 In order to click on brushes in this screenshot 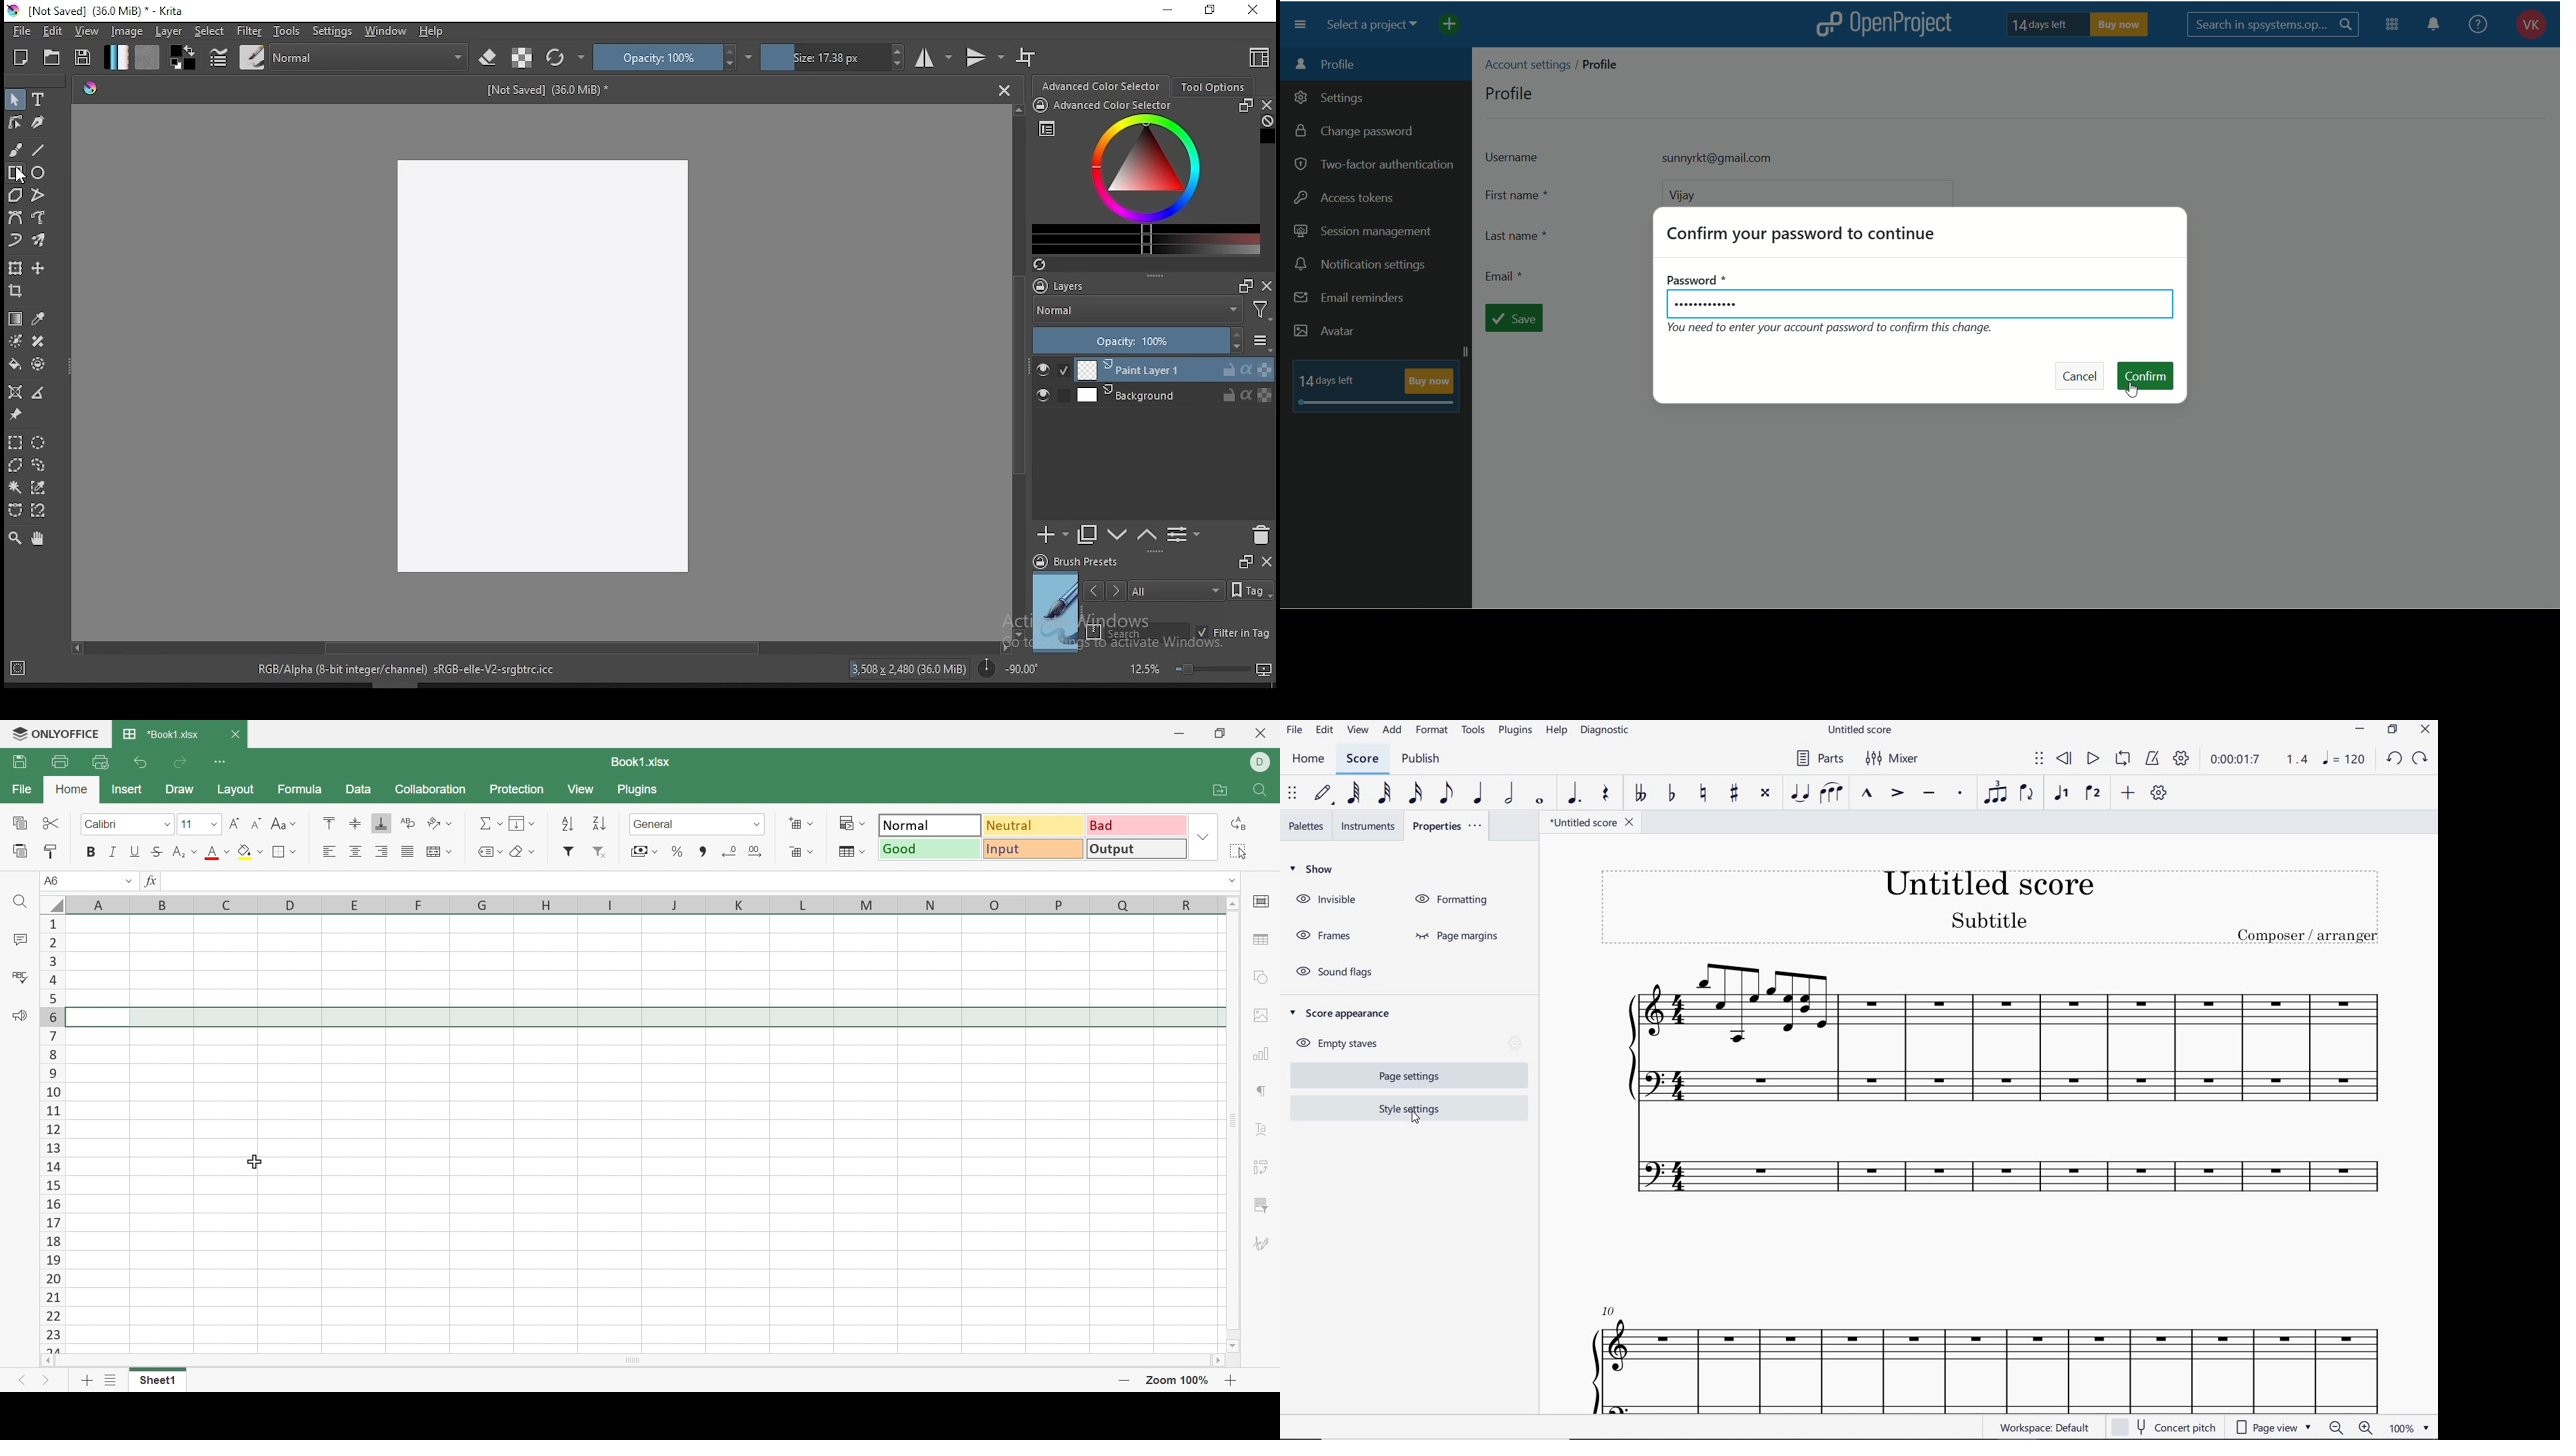, I will do `click(252, 57)`.